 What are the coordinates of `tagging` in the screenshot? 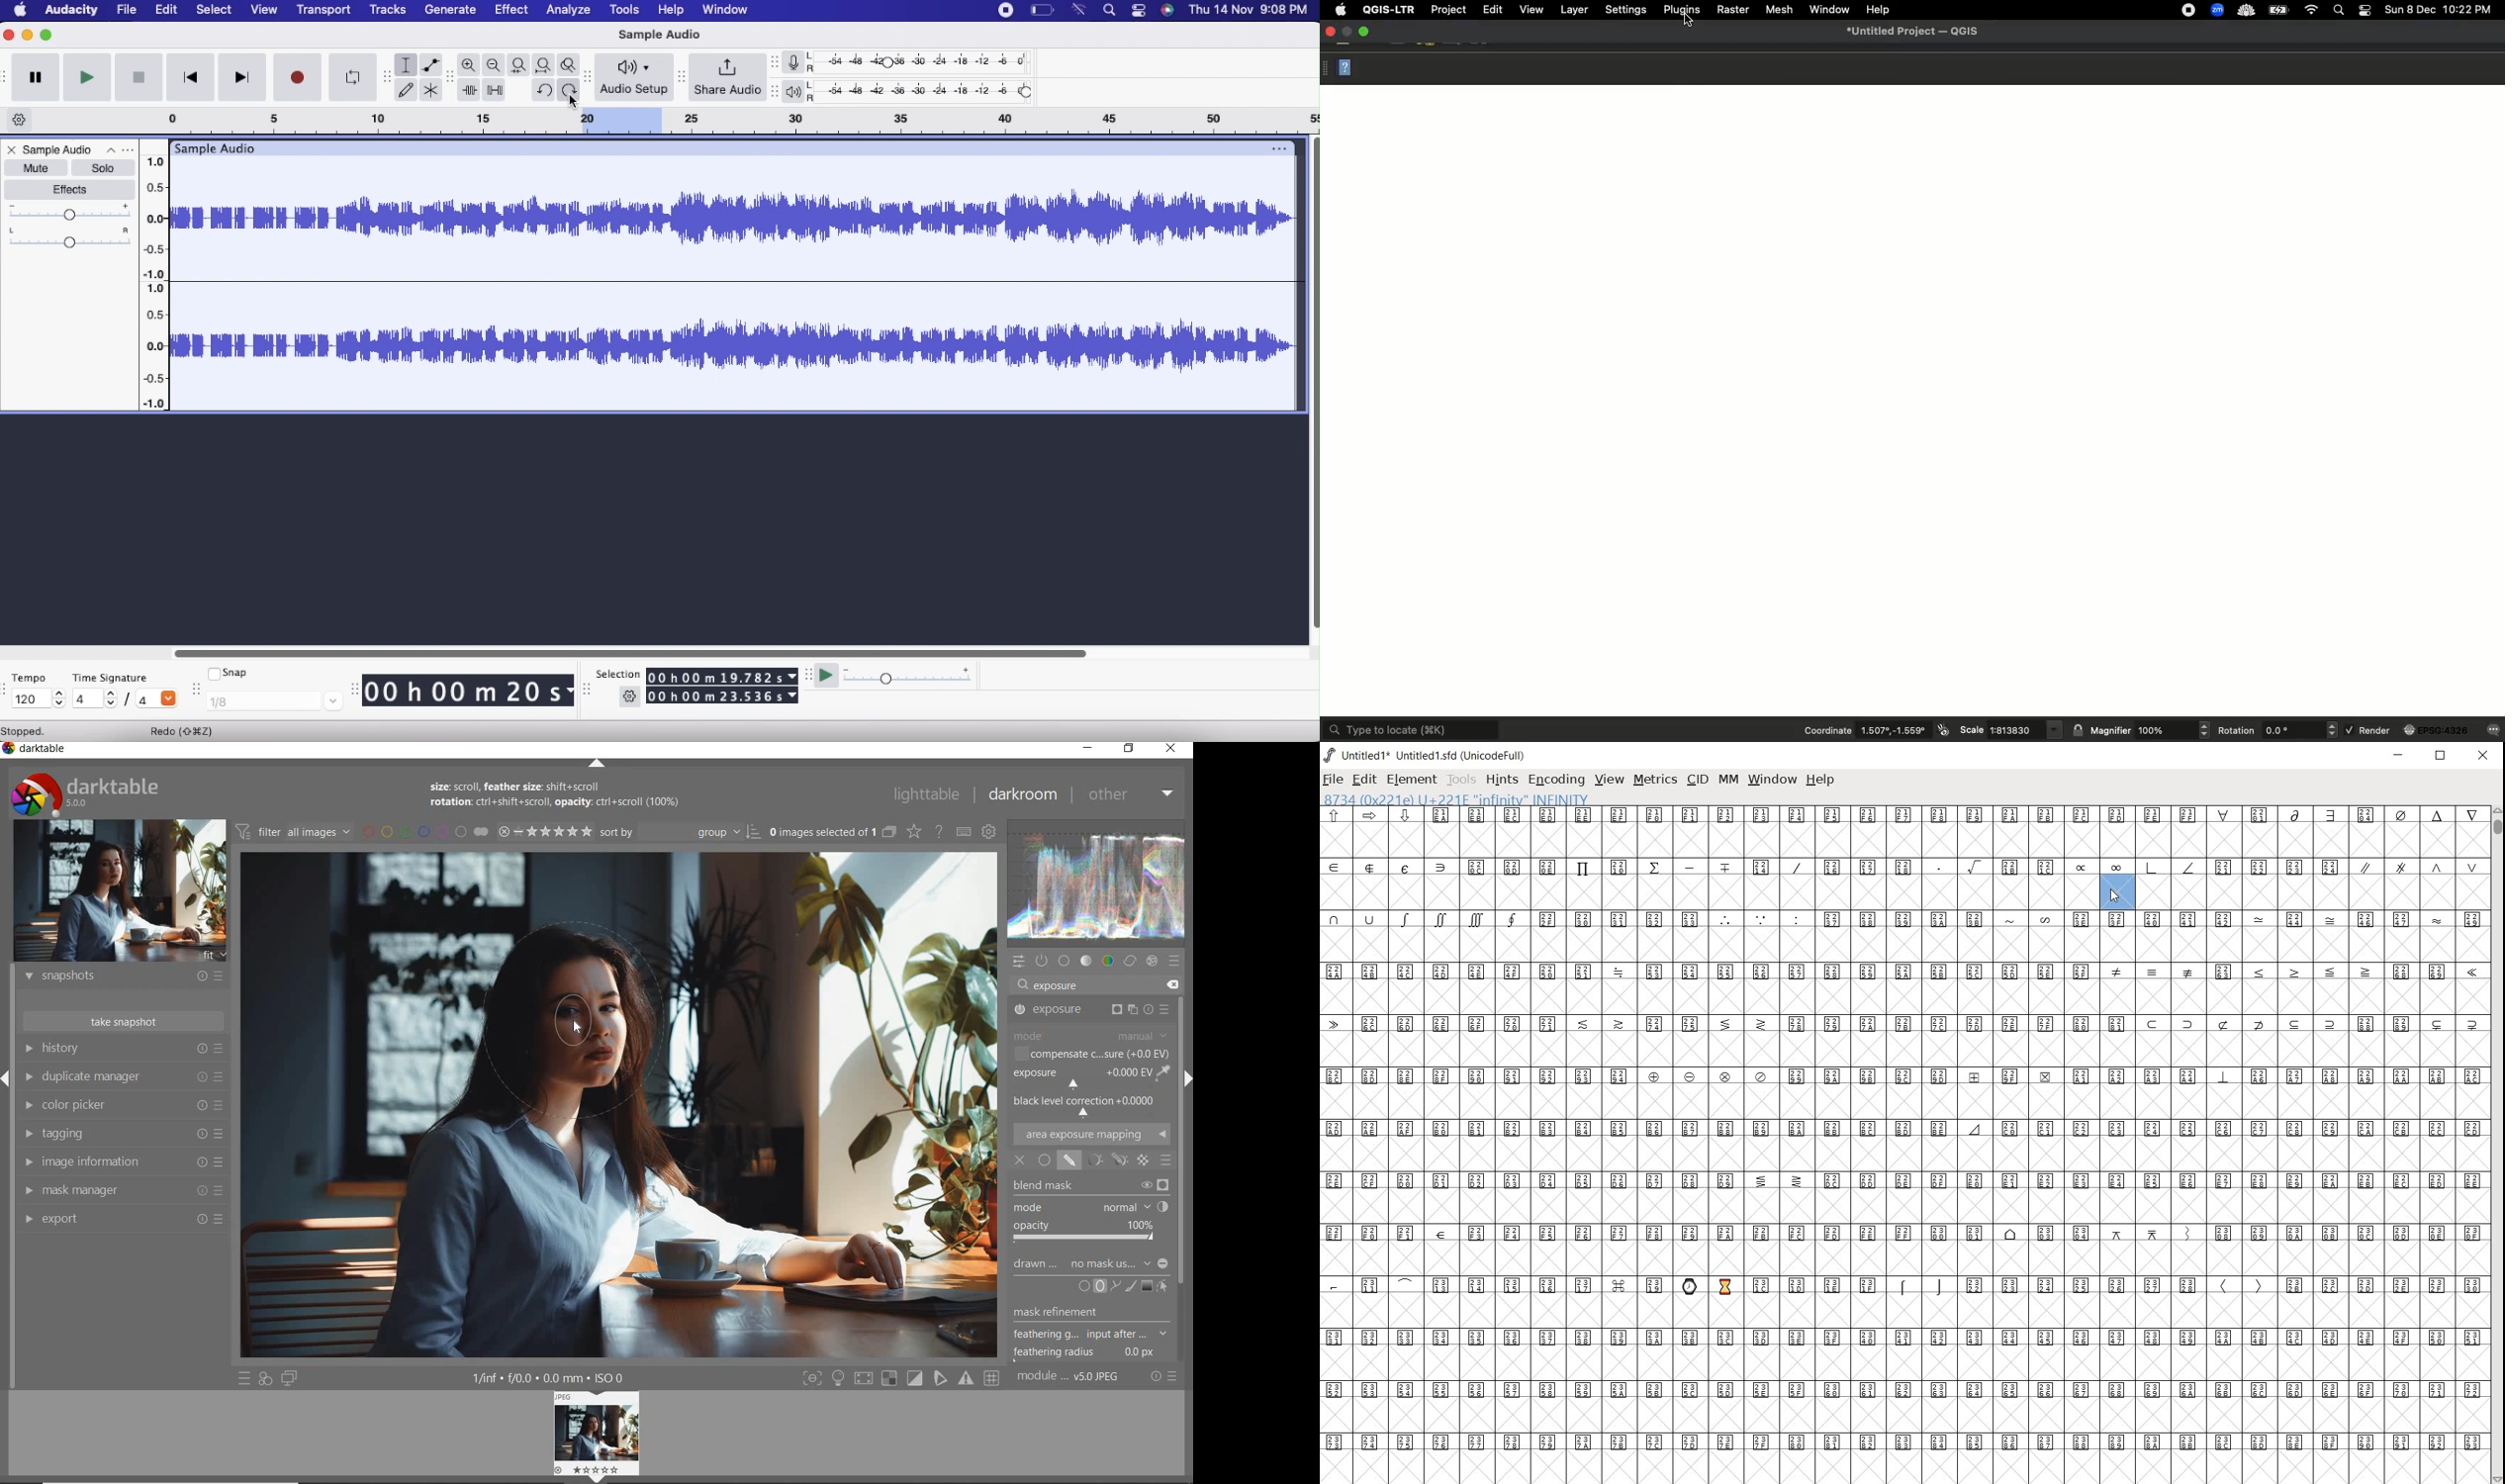 It's located at (125, 1134).